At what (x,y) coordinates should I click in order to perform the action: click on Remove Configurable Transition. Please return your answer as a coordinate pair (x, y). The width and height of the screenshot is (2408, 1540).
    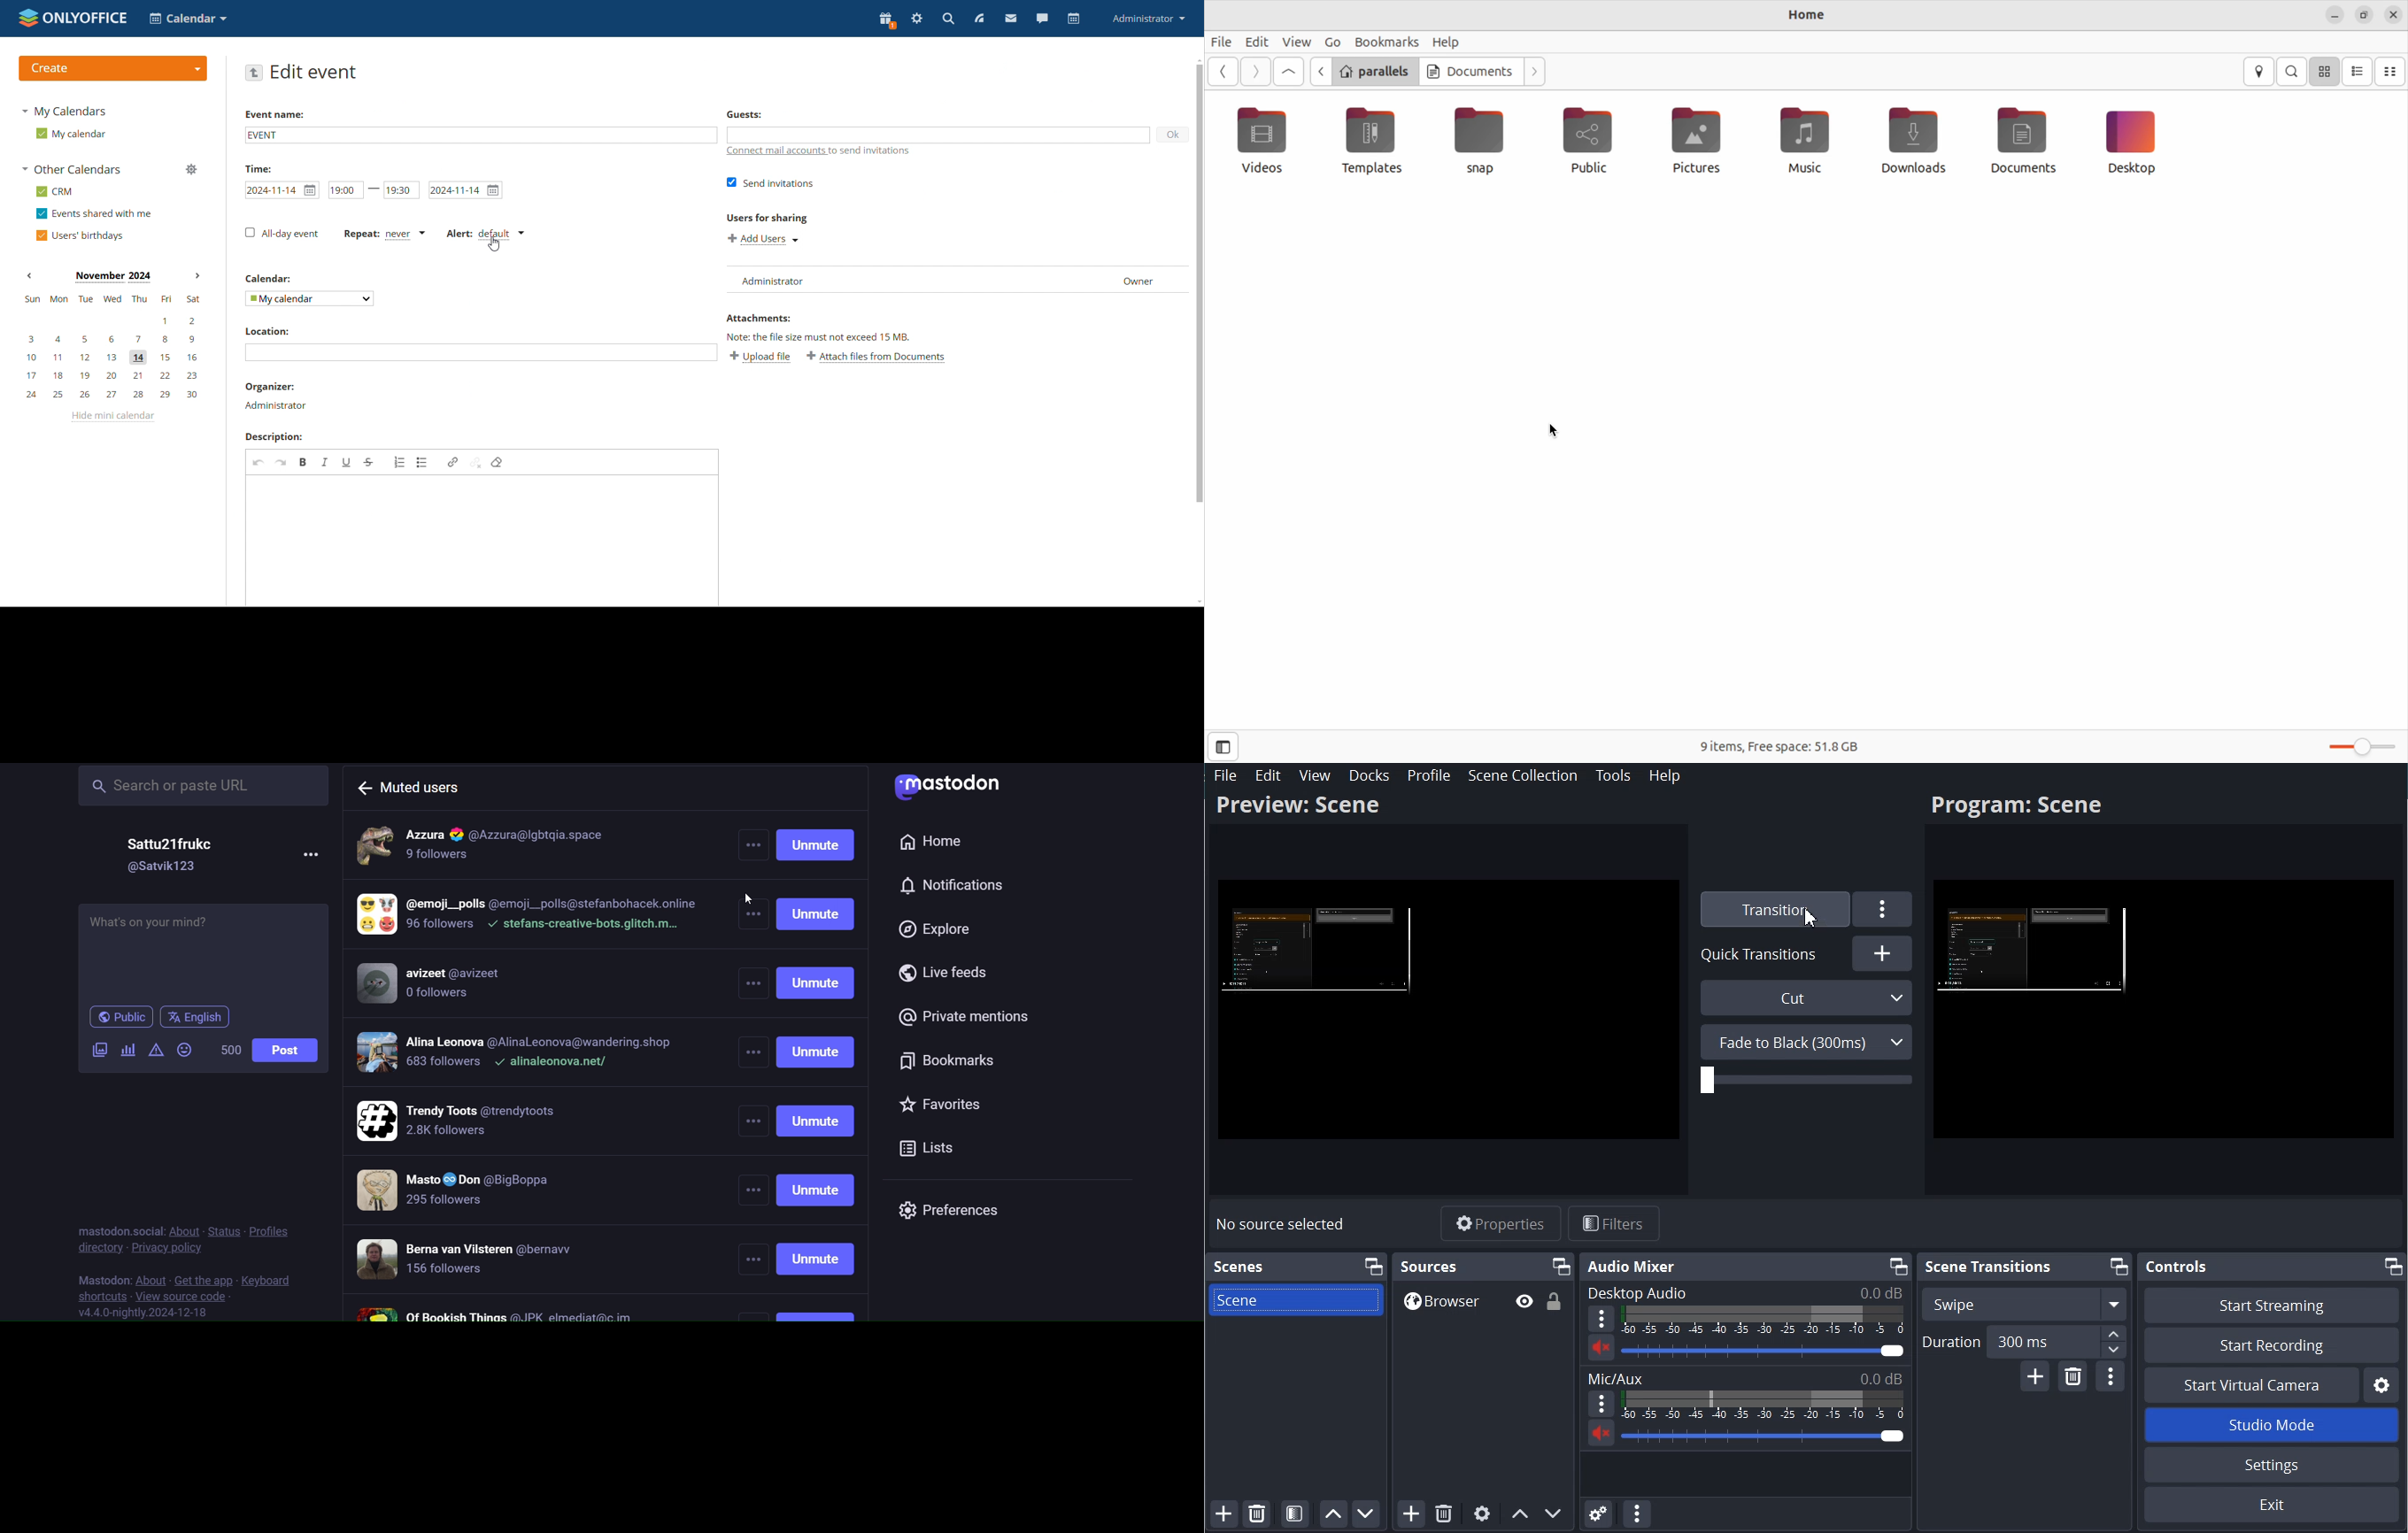
    Looking at the image, I should click on (2072, 1376).